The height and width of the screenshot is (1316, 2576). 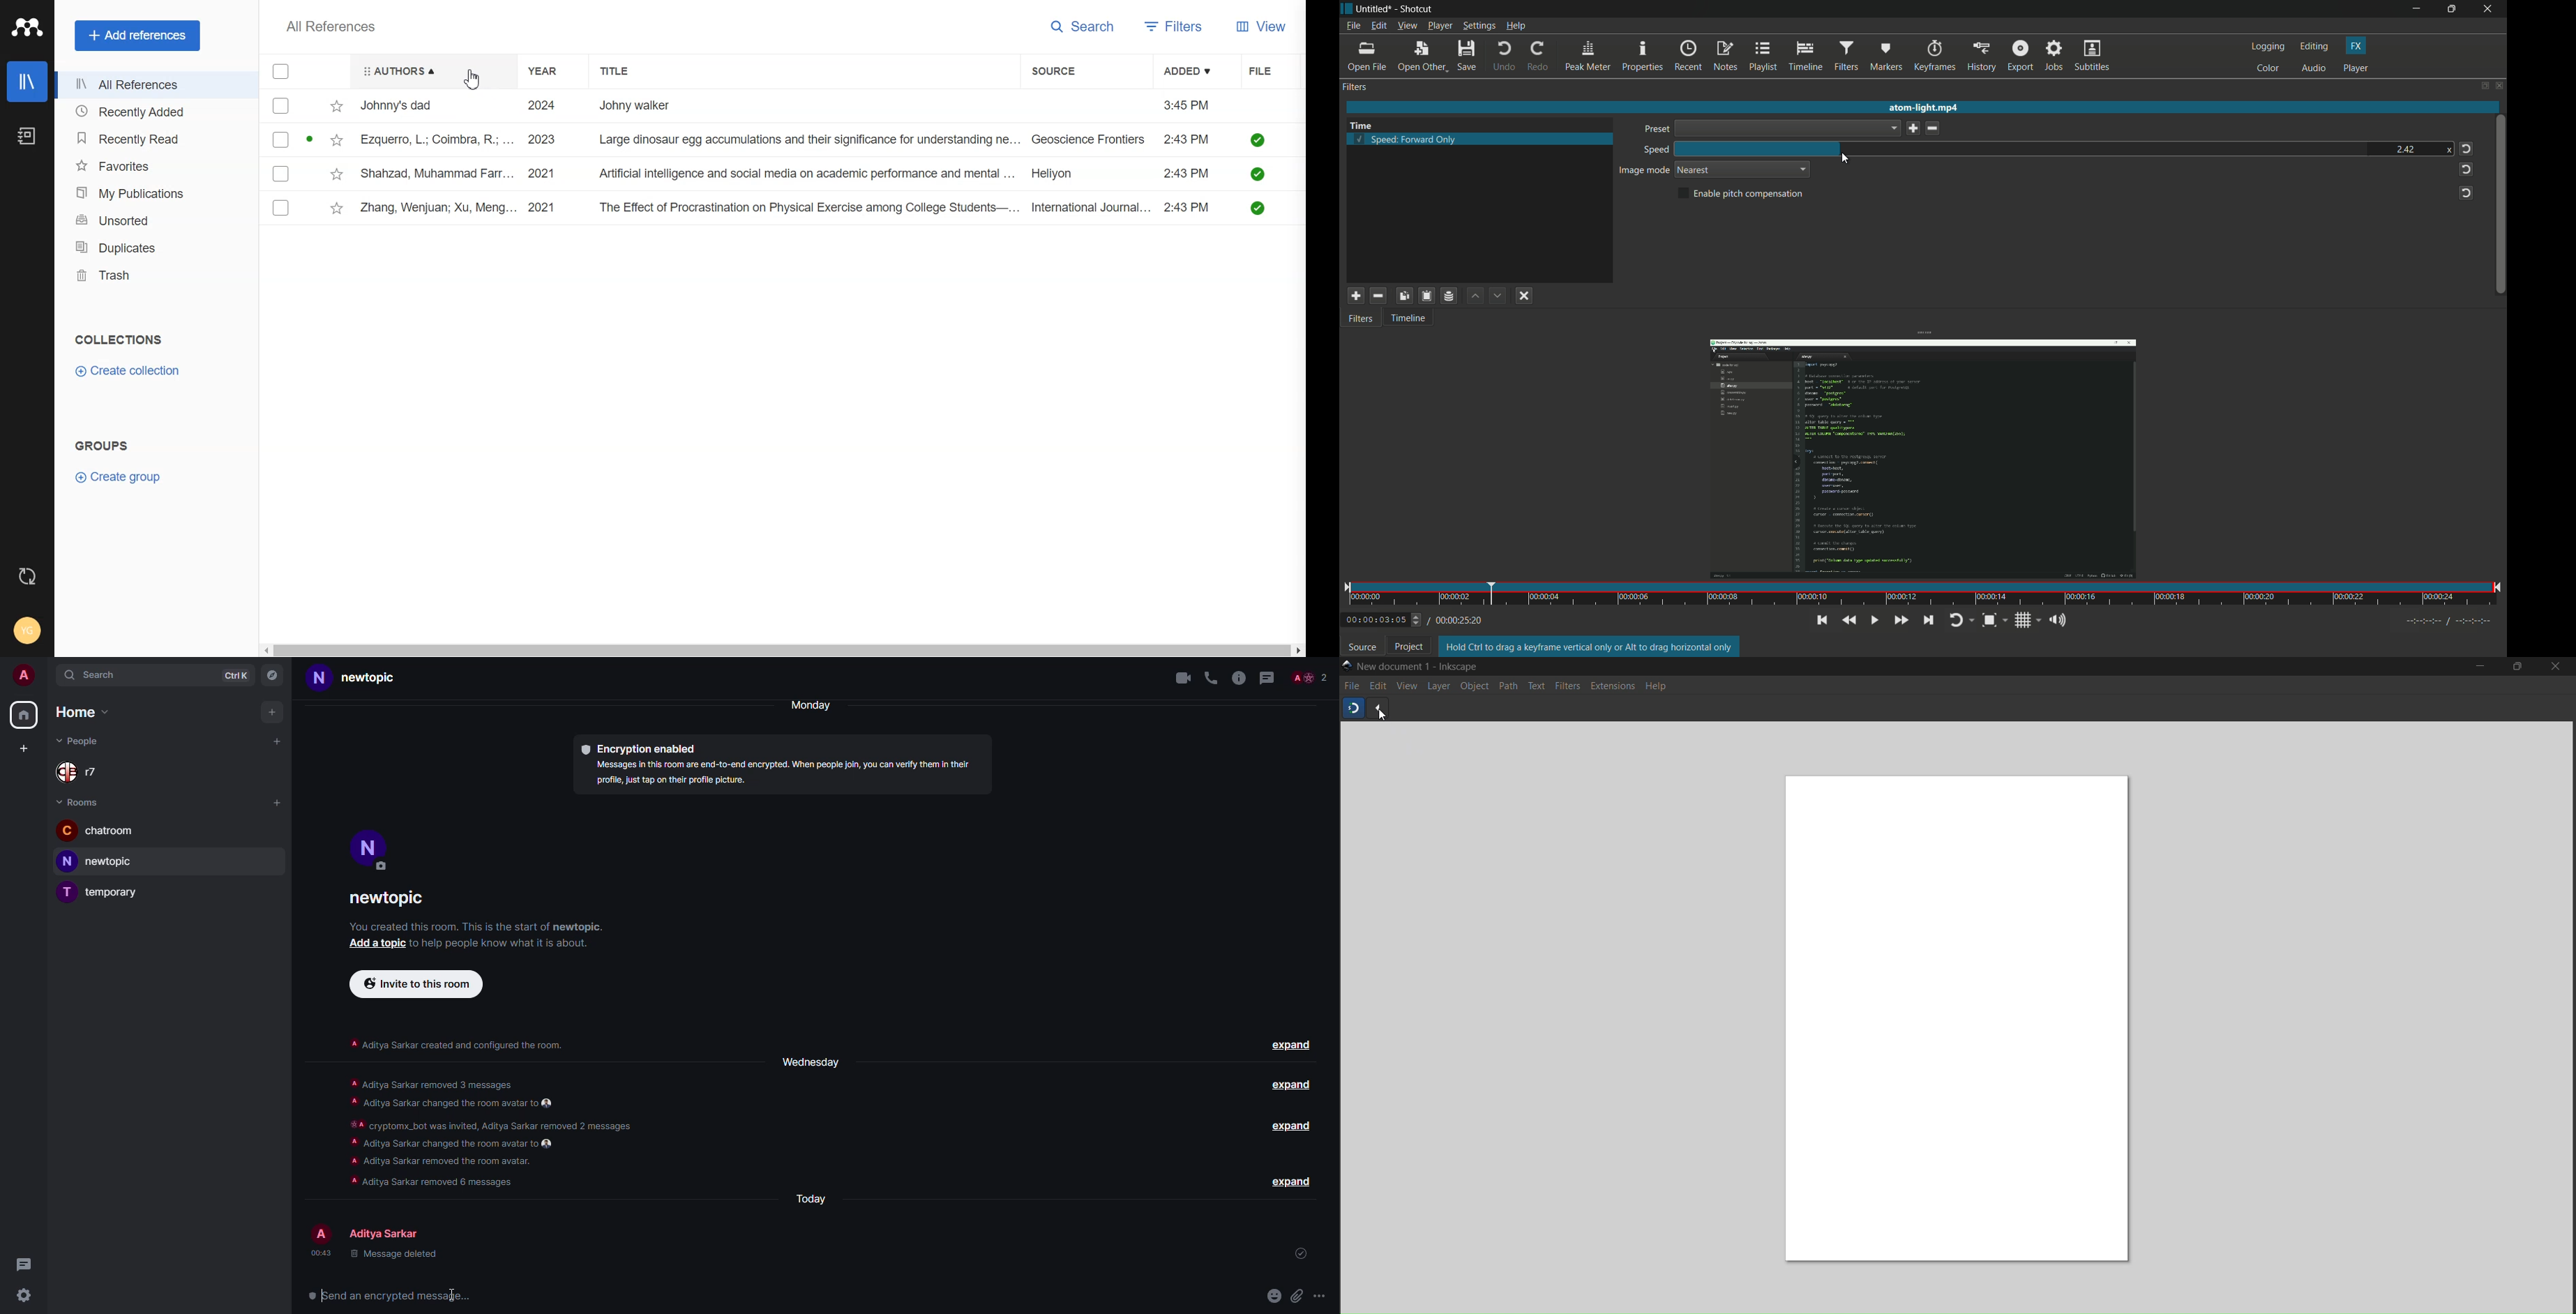 What do you see at coordinates (1367, 57) in the screenshot?
I see `open file` at bounding box center [1367, 57].